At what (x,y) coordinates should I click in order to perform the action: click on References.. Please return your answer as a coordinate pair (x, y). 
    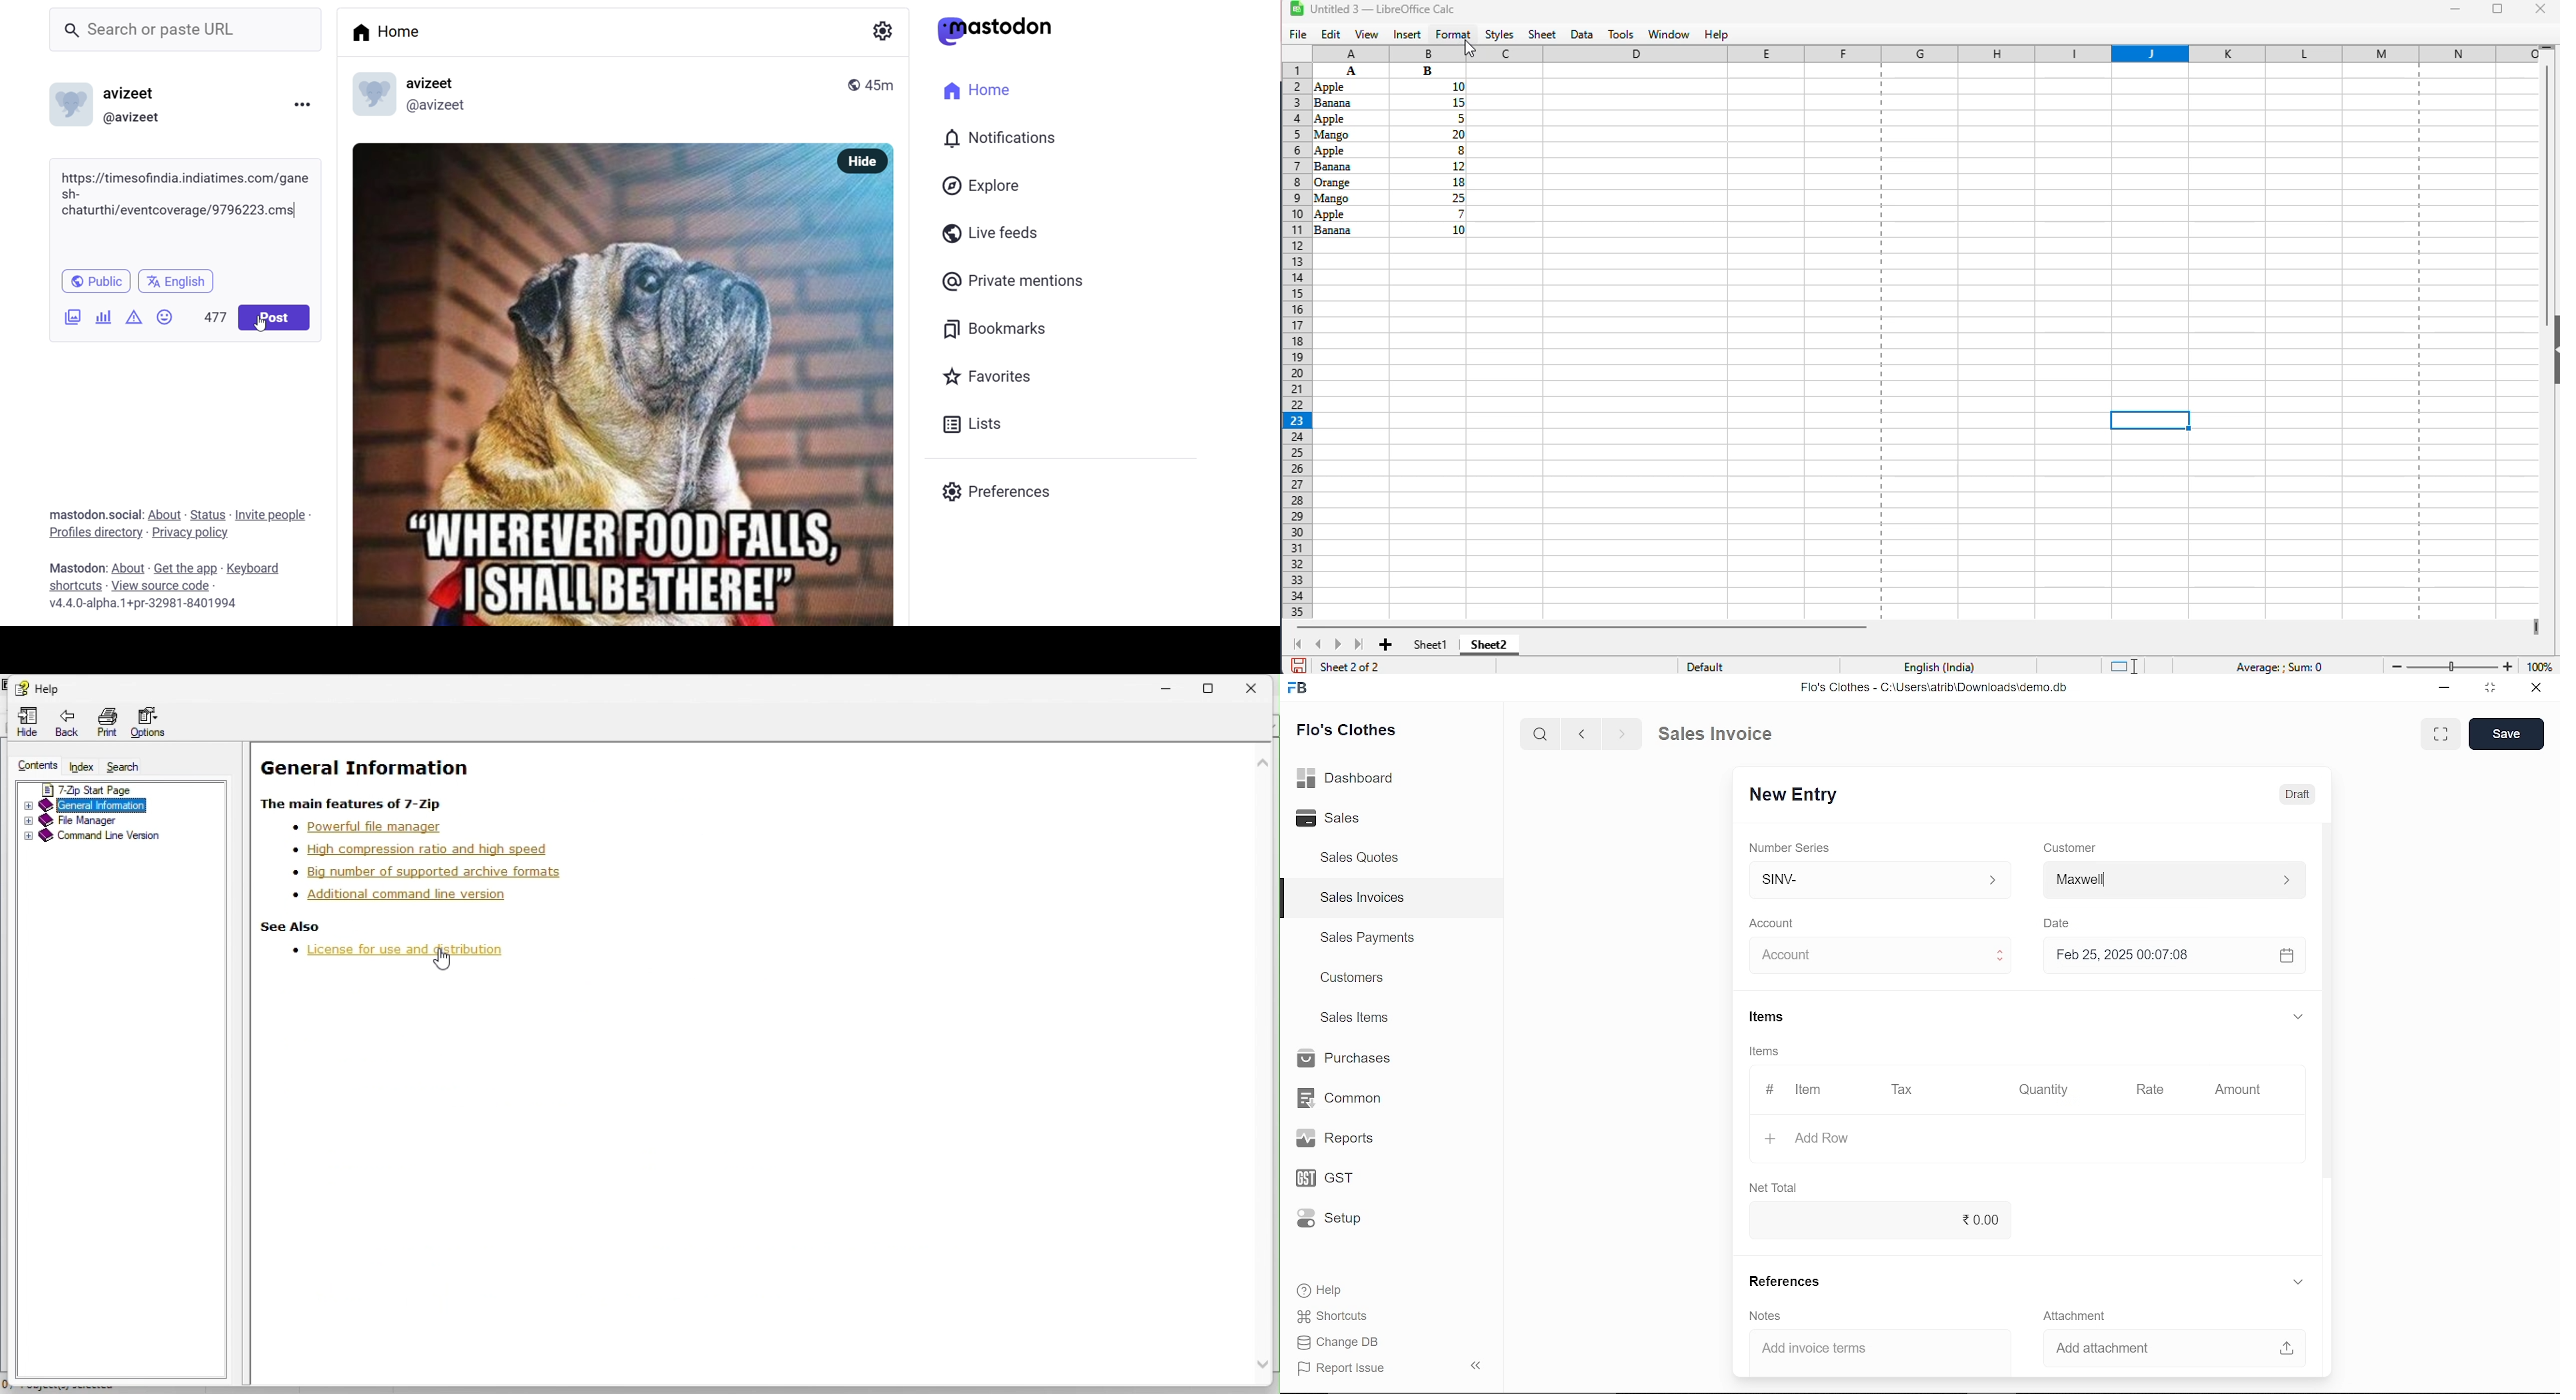
    Looking at the image, I should click on (1786, 1284).